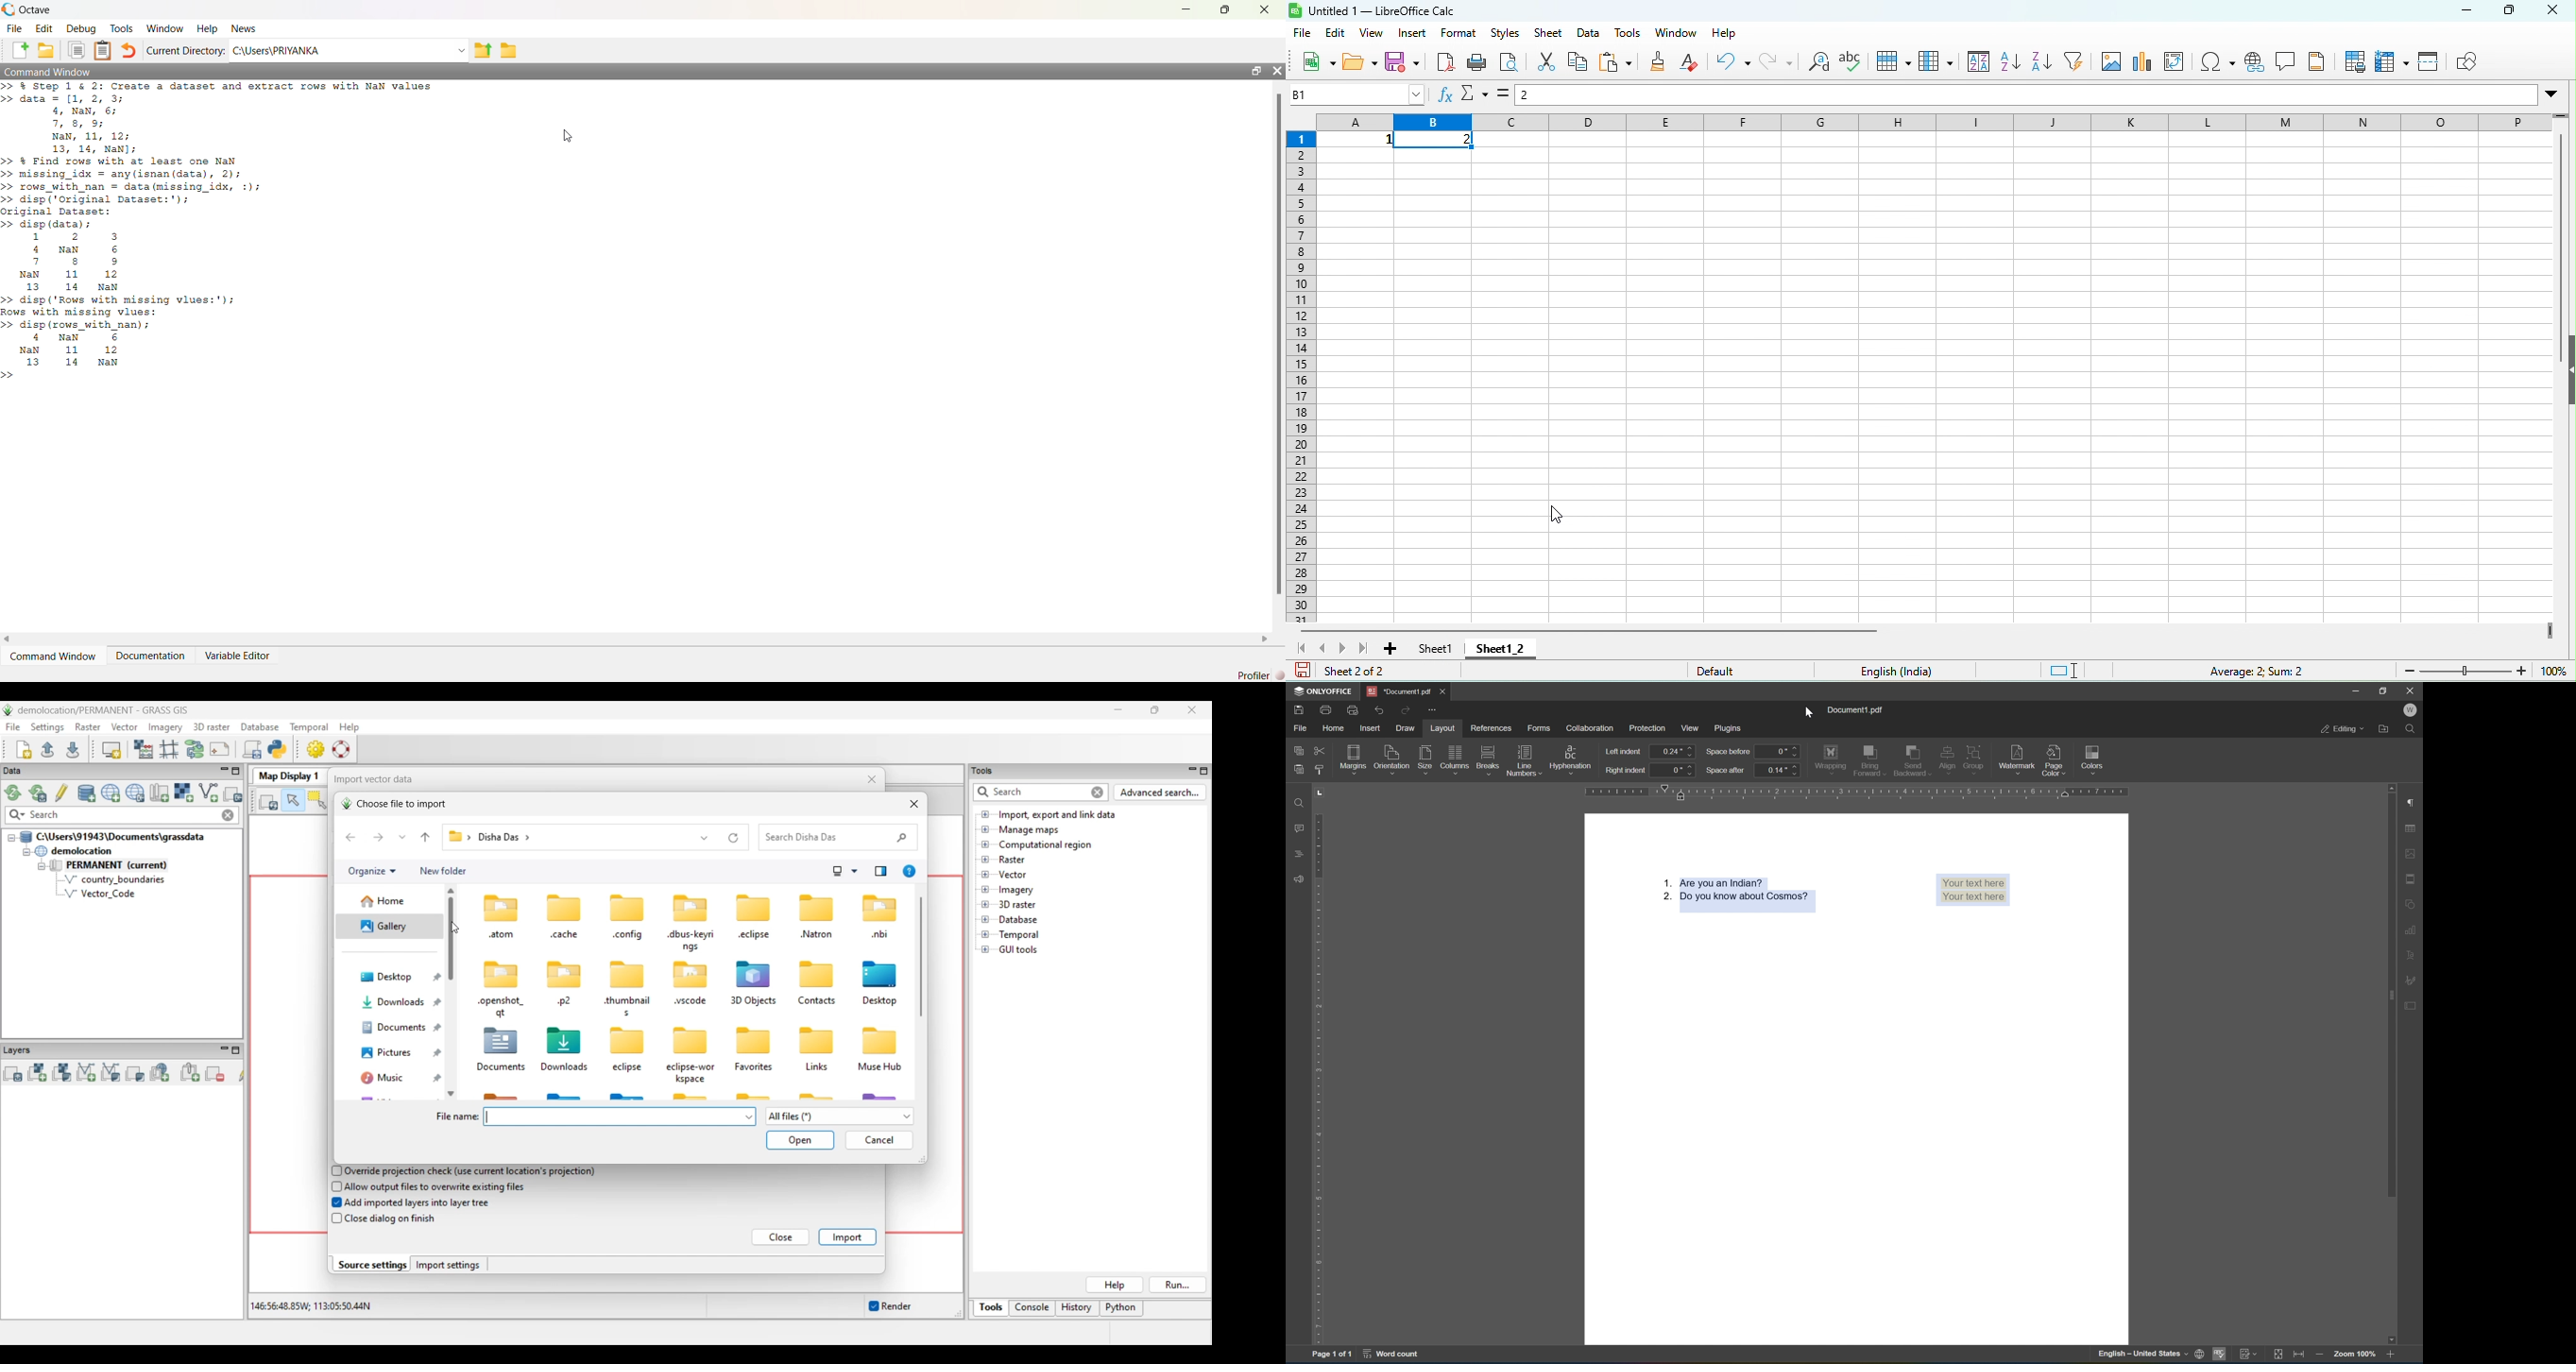  I want to click on Double click to view files under Import, export and link data, so click(1058, 815).